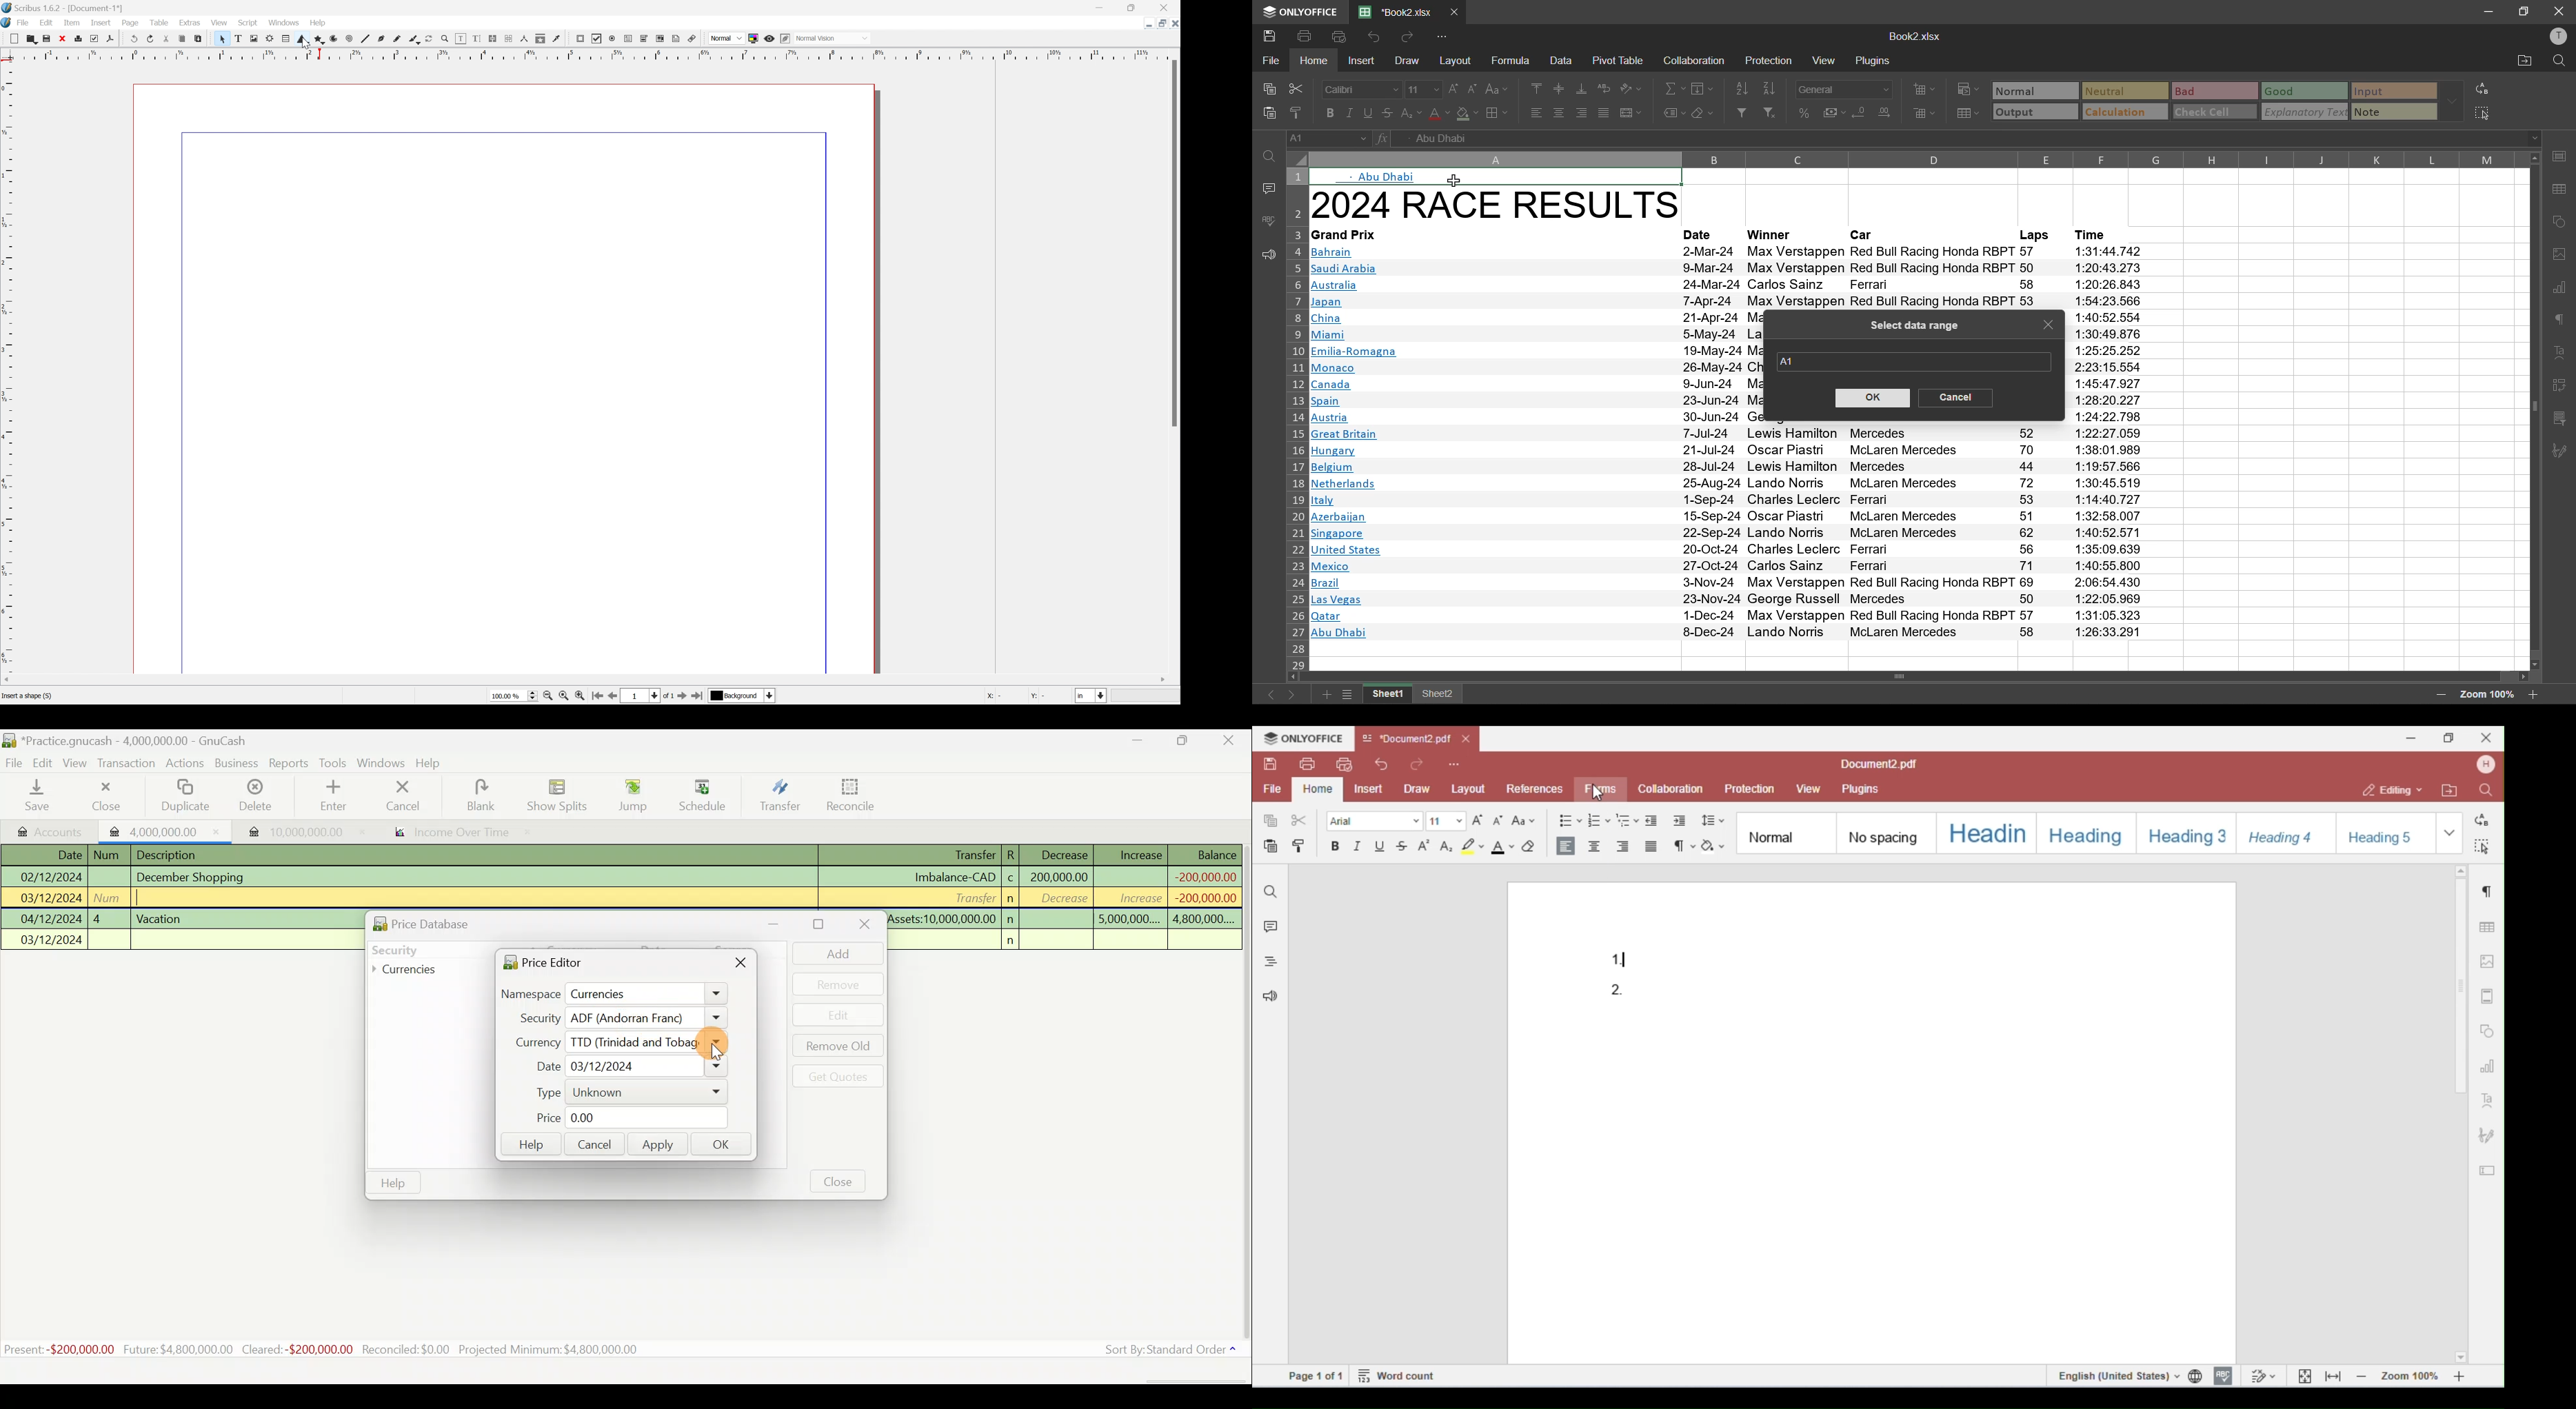 The height and width of the screenshot is (1428, 2576). I want to click on Scroll Bar, so click(1173, 243).